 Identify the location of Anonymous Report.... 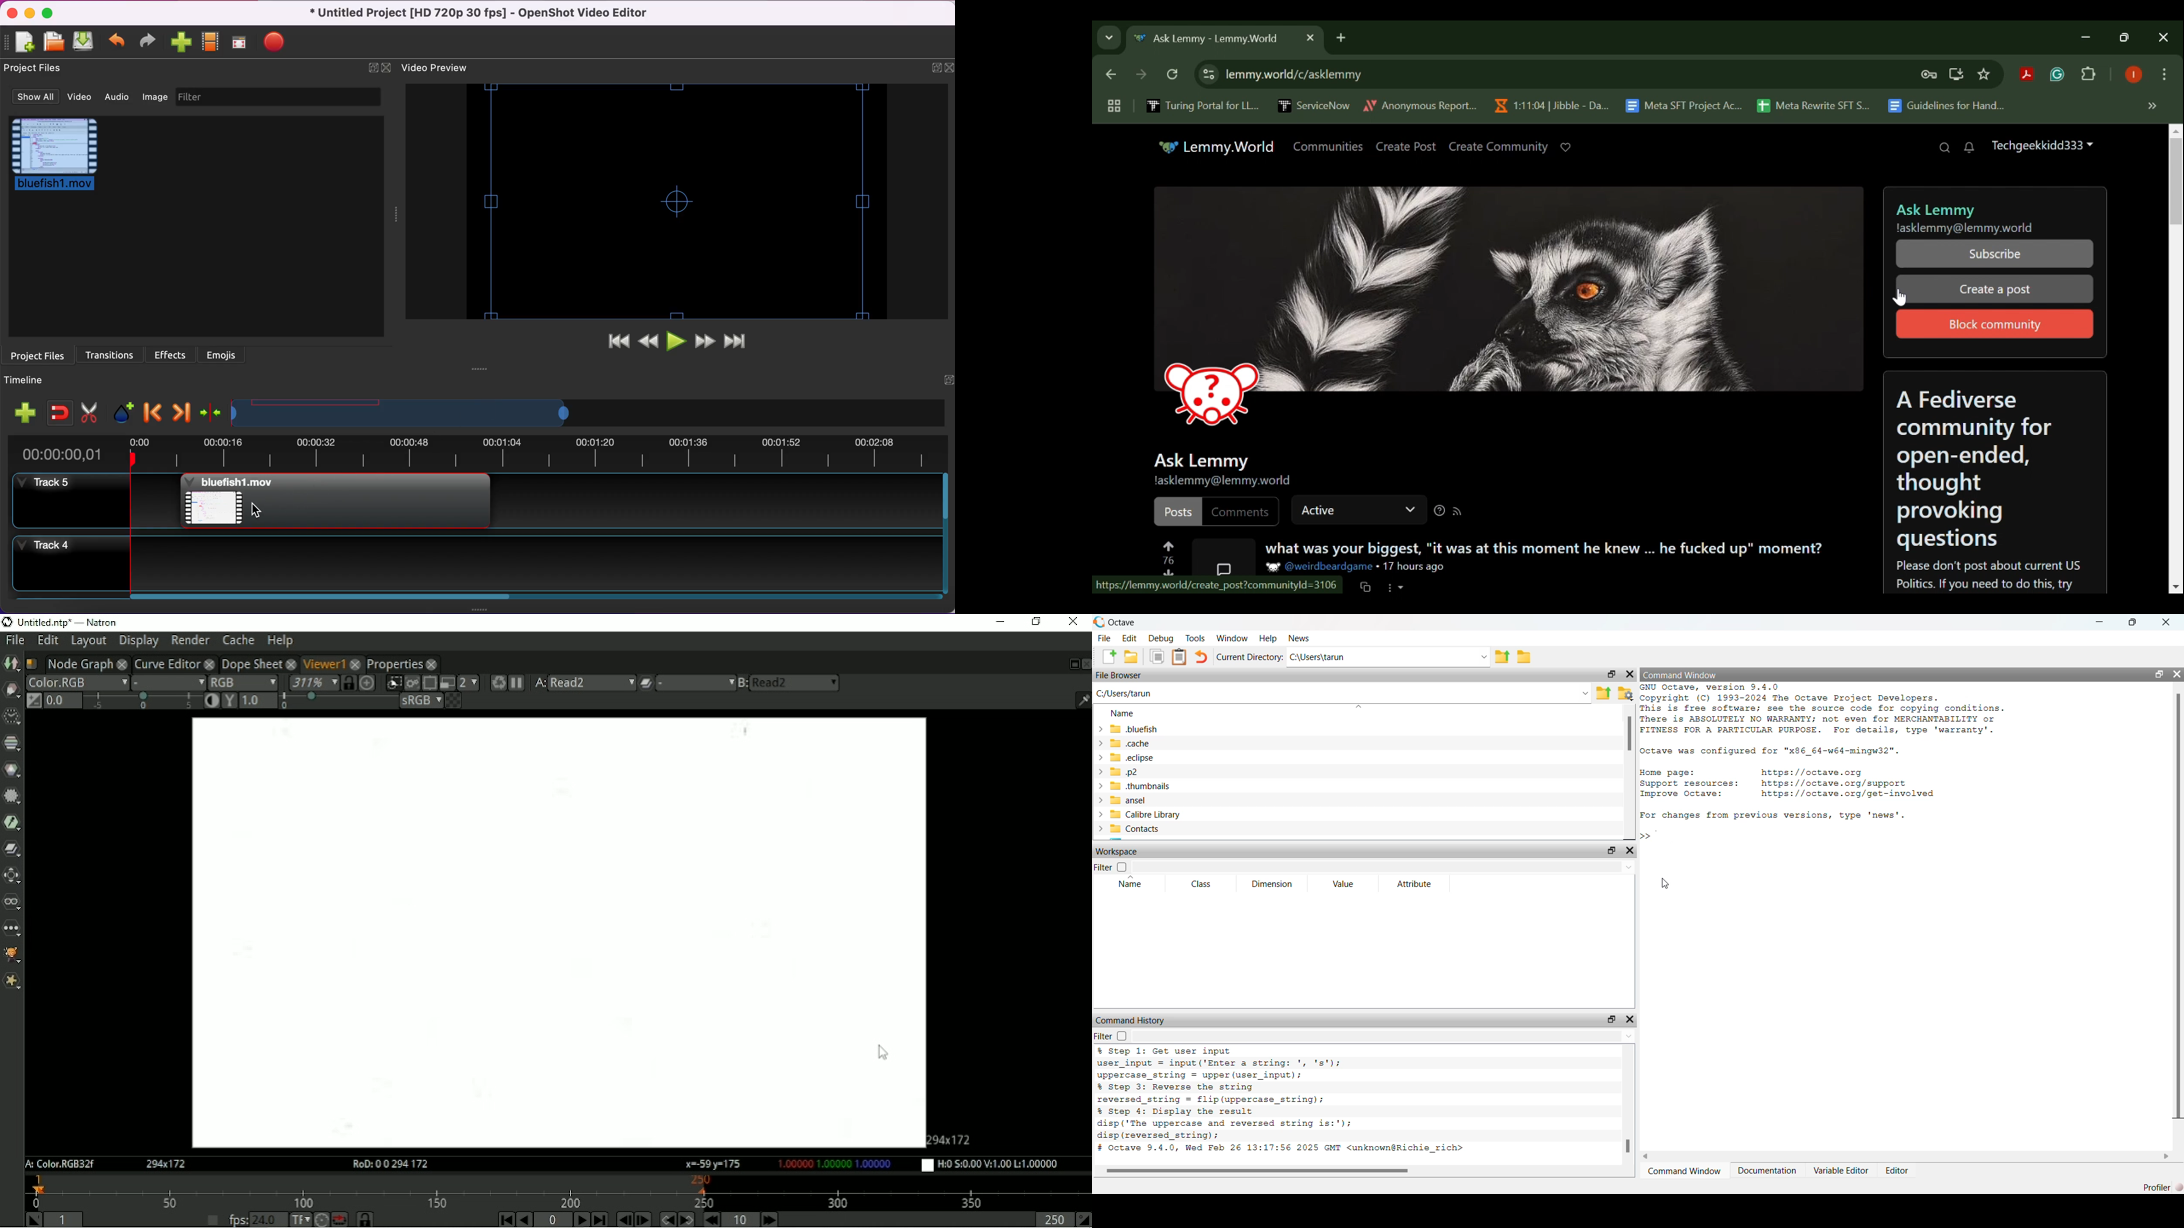
(1421, 105).